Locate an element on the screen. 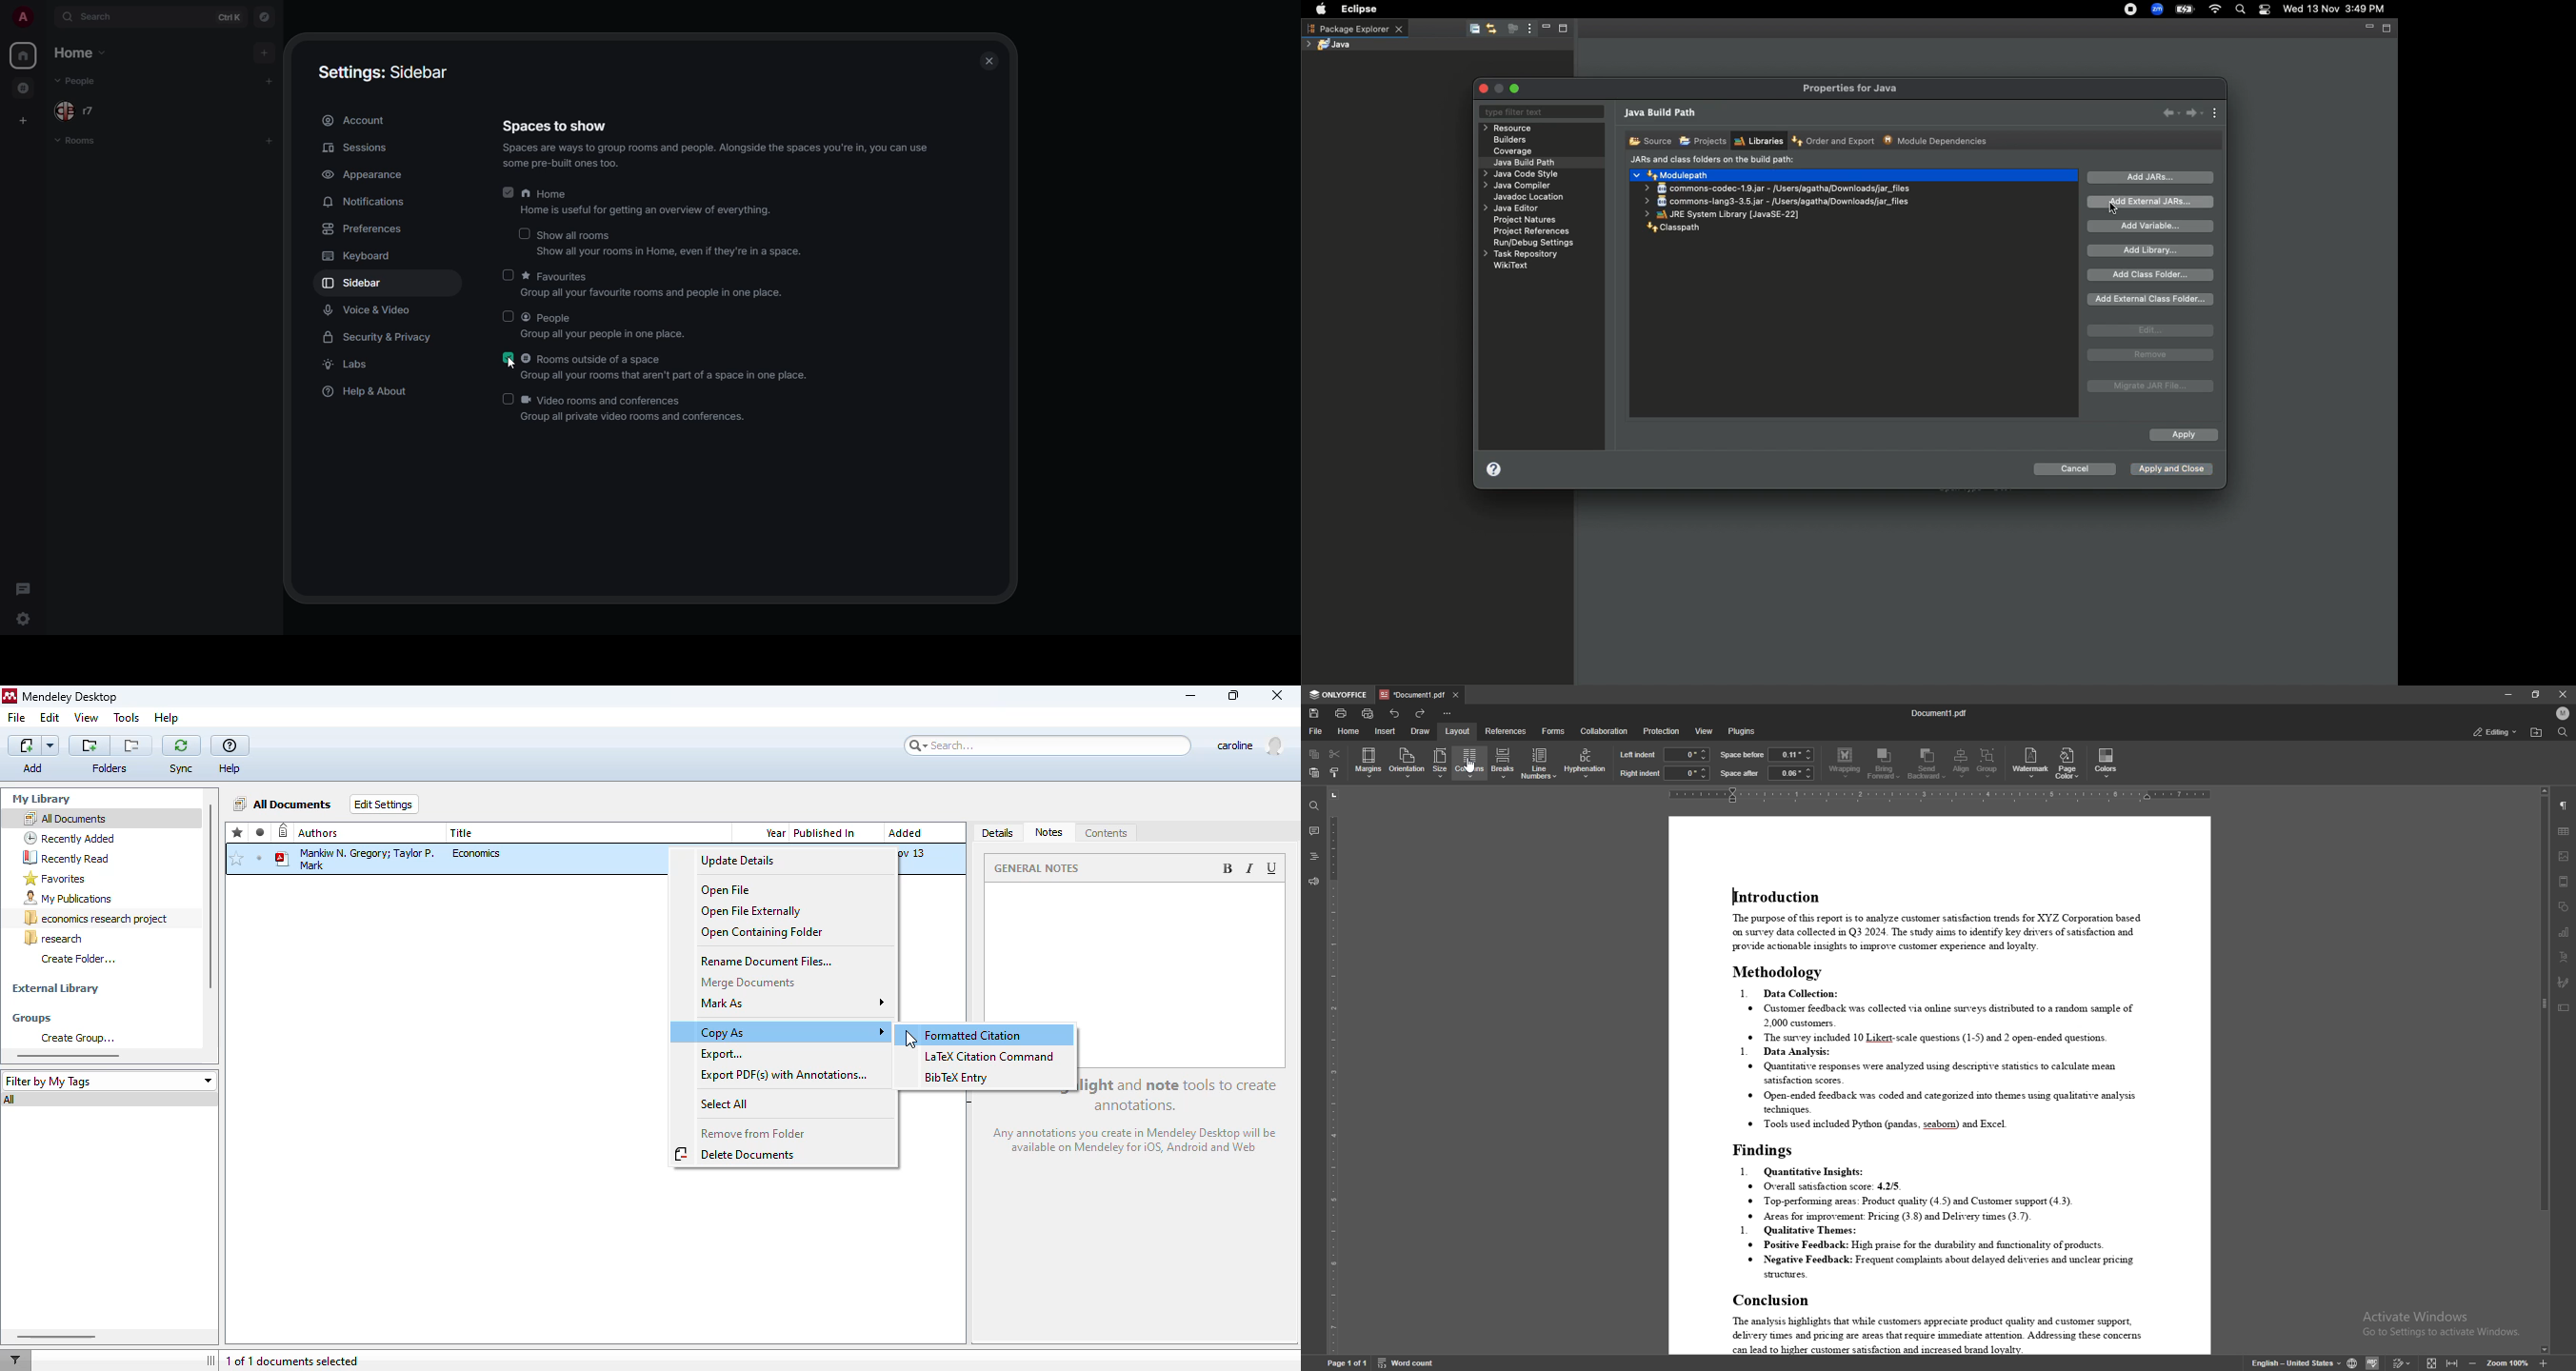 This screenshot has width=2576, height=1372. unread is located at coordinates (259, 858).